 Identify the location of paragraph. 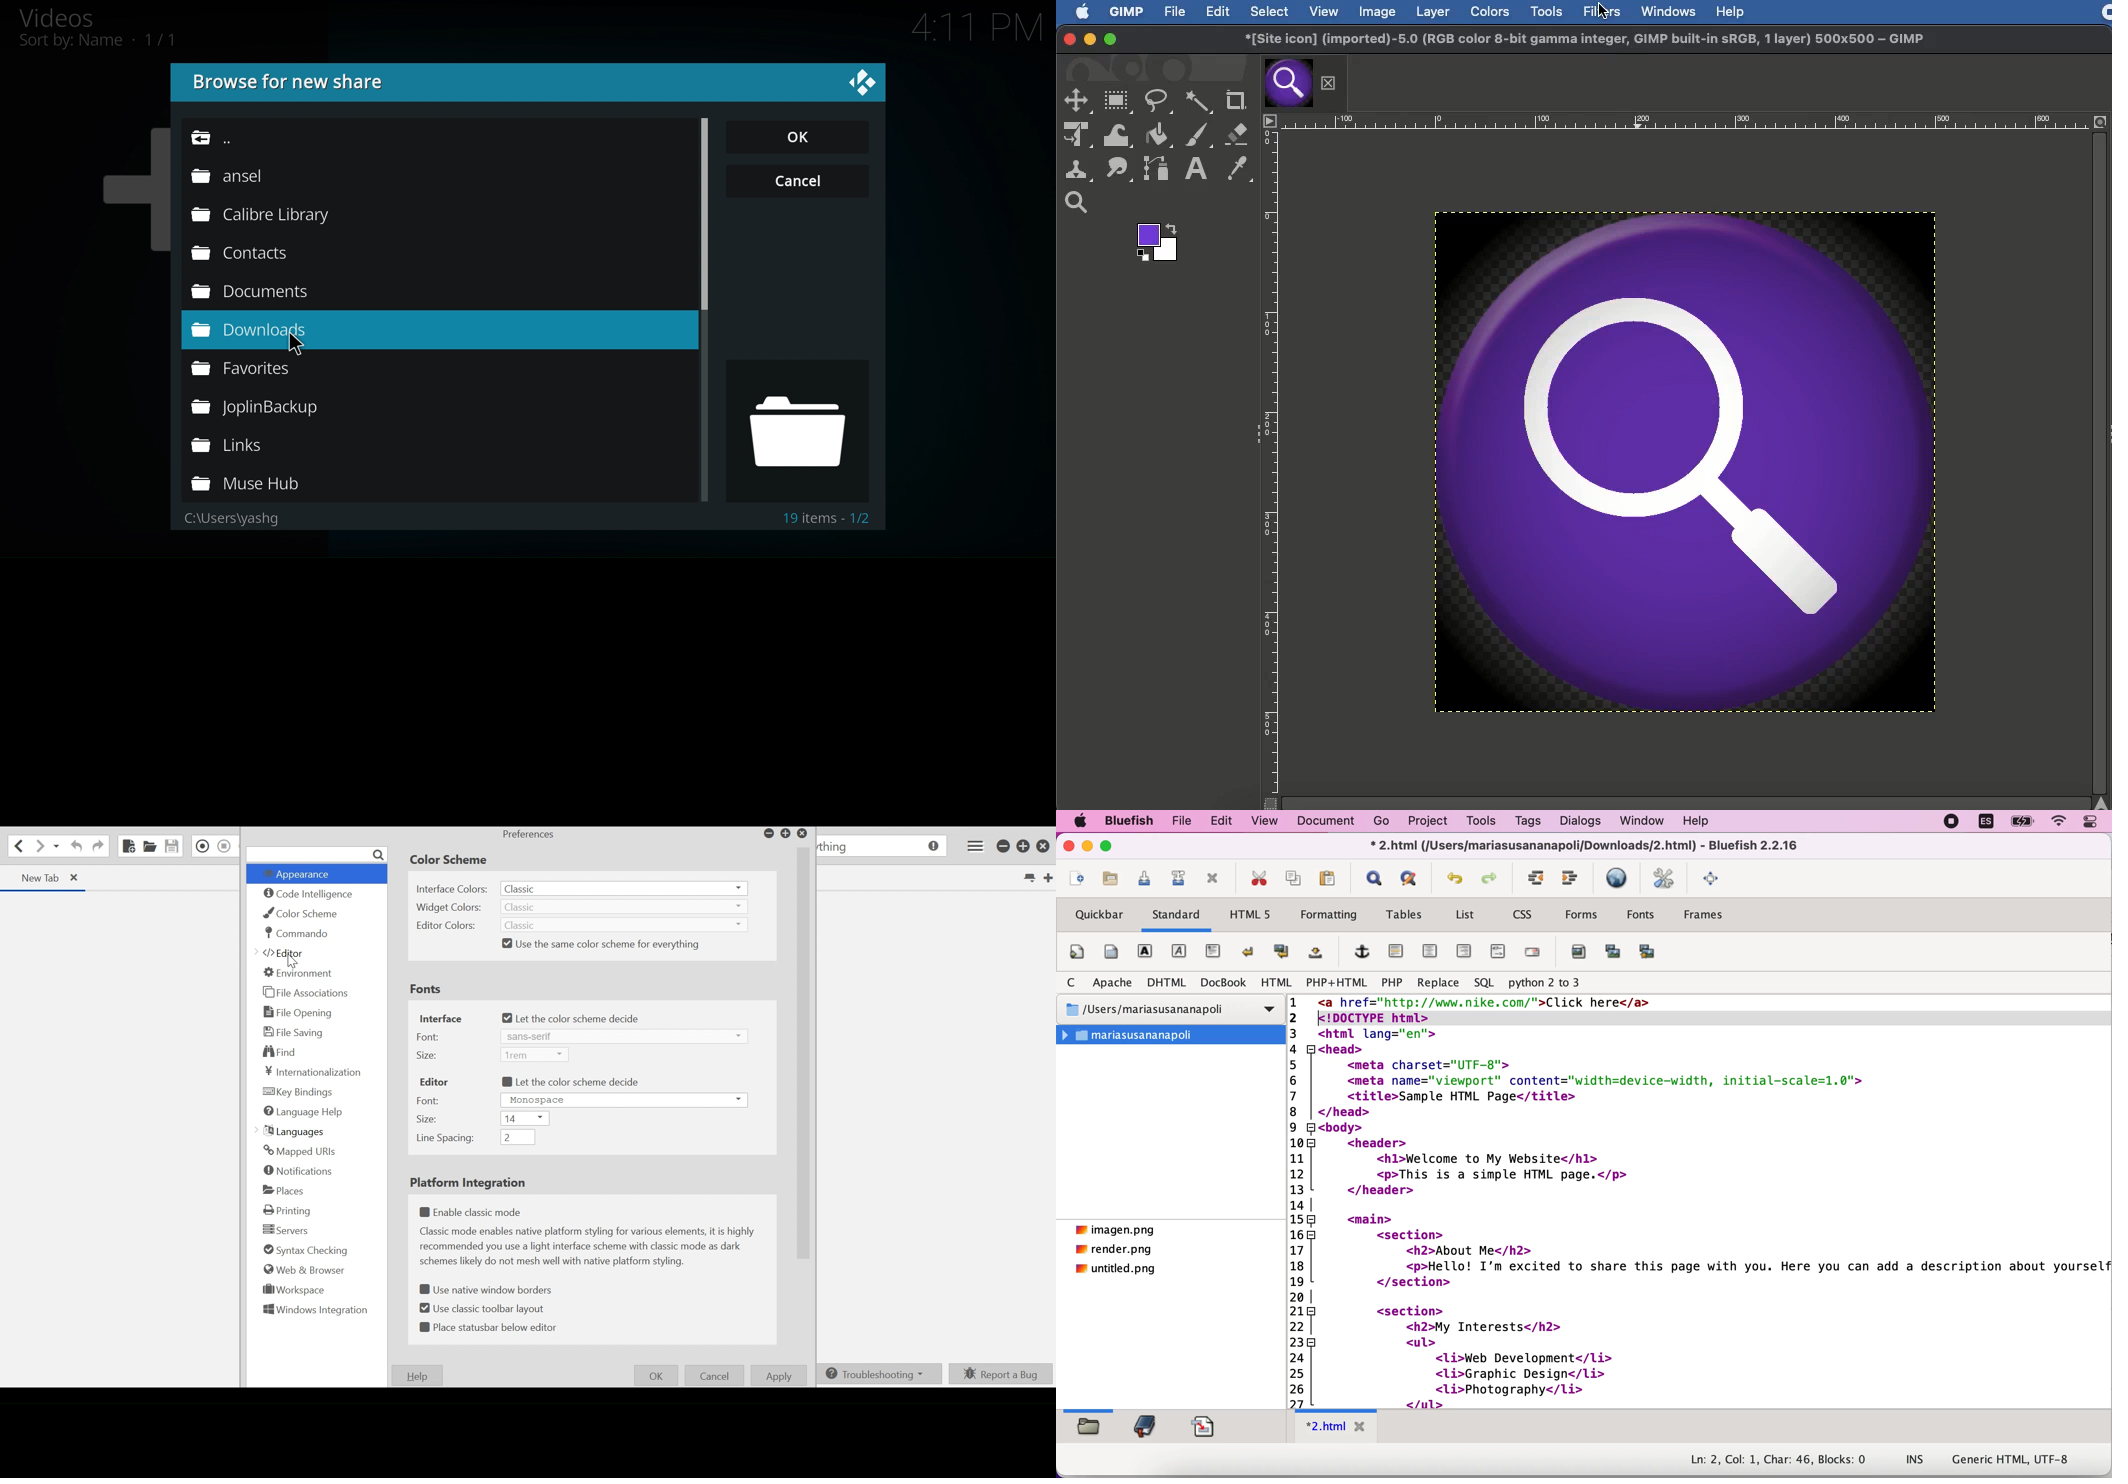
(1214, 953).